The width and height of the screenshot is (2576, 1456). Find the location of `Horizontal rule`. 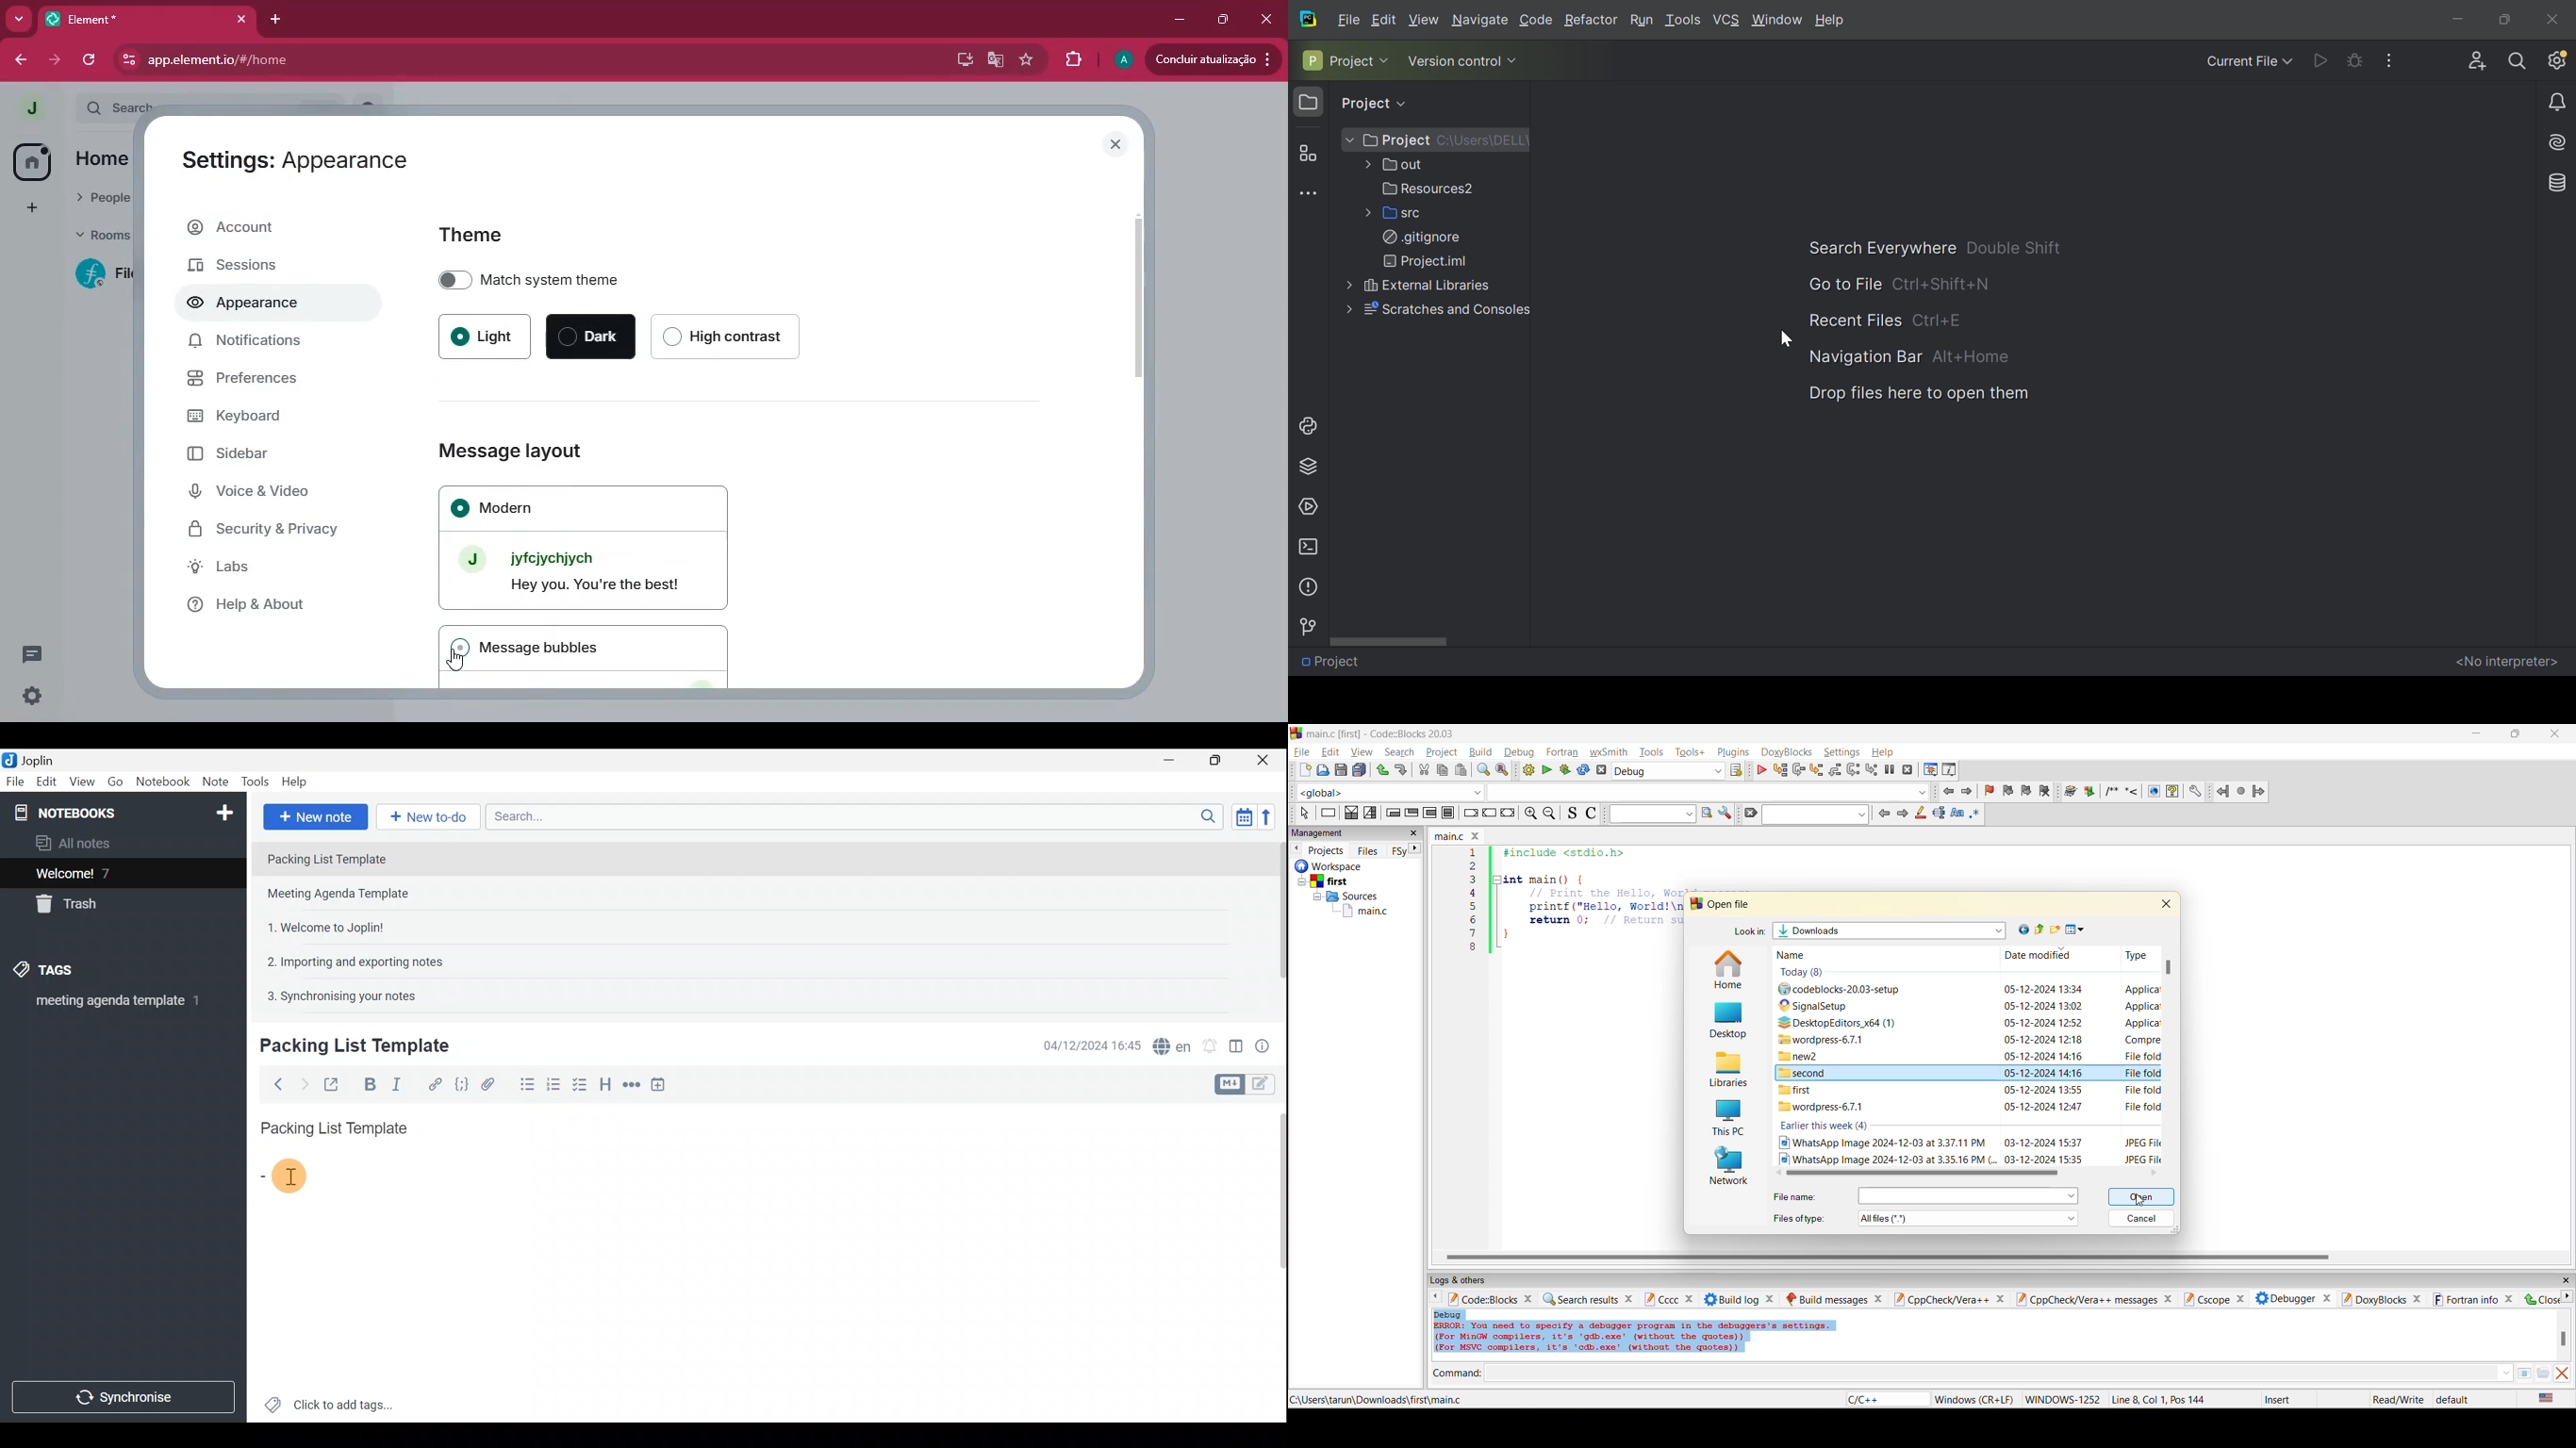

Horizontal rule is located at coordinates (630, 1085).